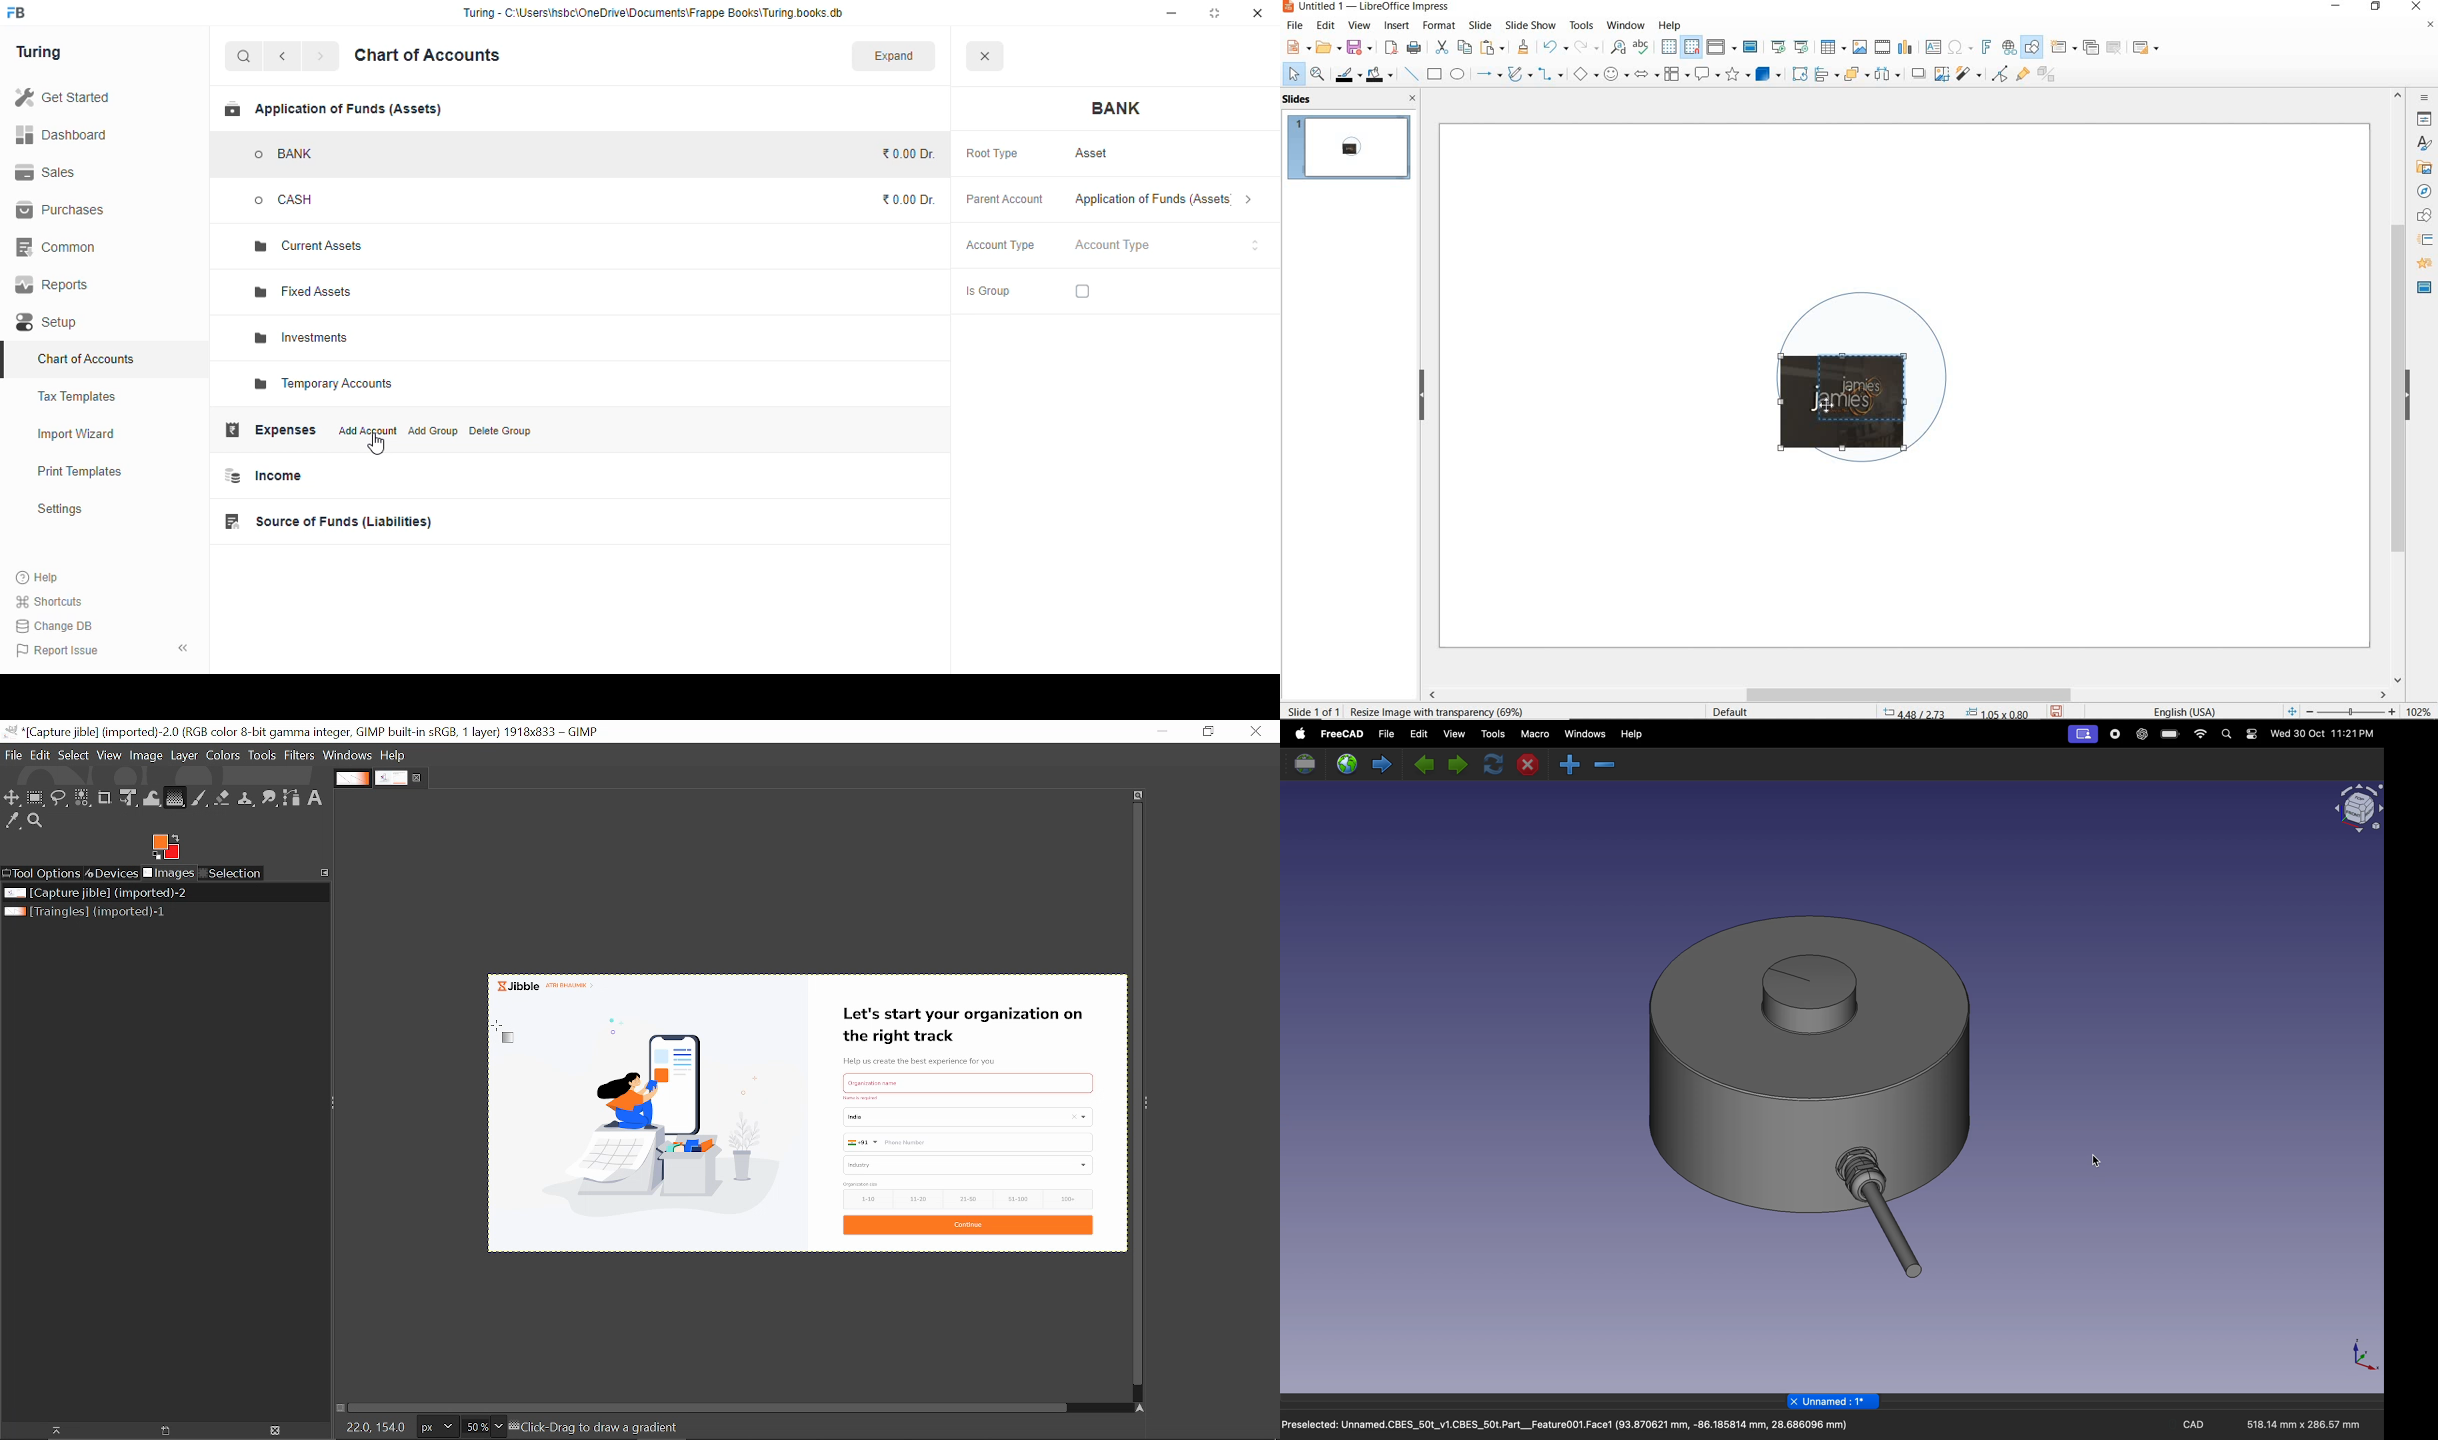  Describe the element at coordinates (2147, 48) in the screenshot. I see `slide layout` at that location.